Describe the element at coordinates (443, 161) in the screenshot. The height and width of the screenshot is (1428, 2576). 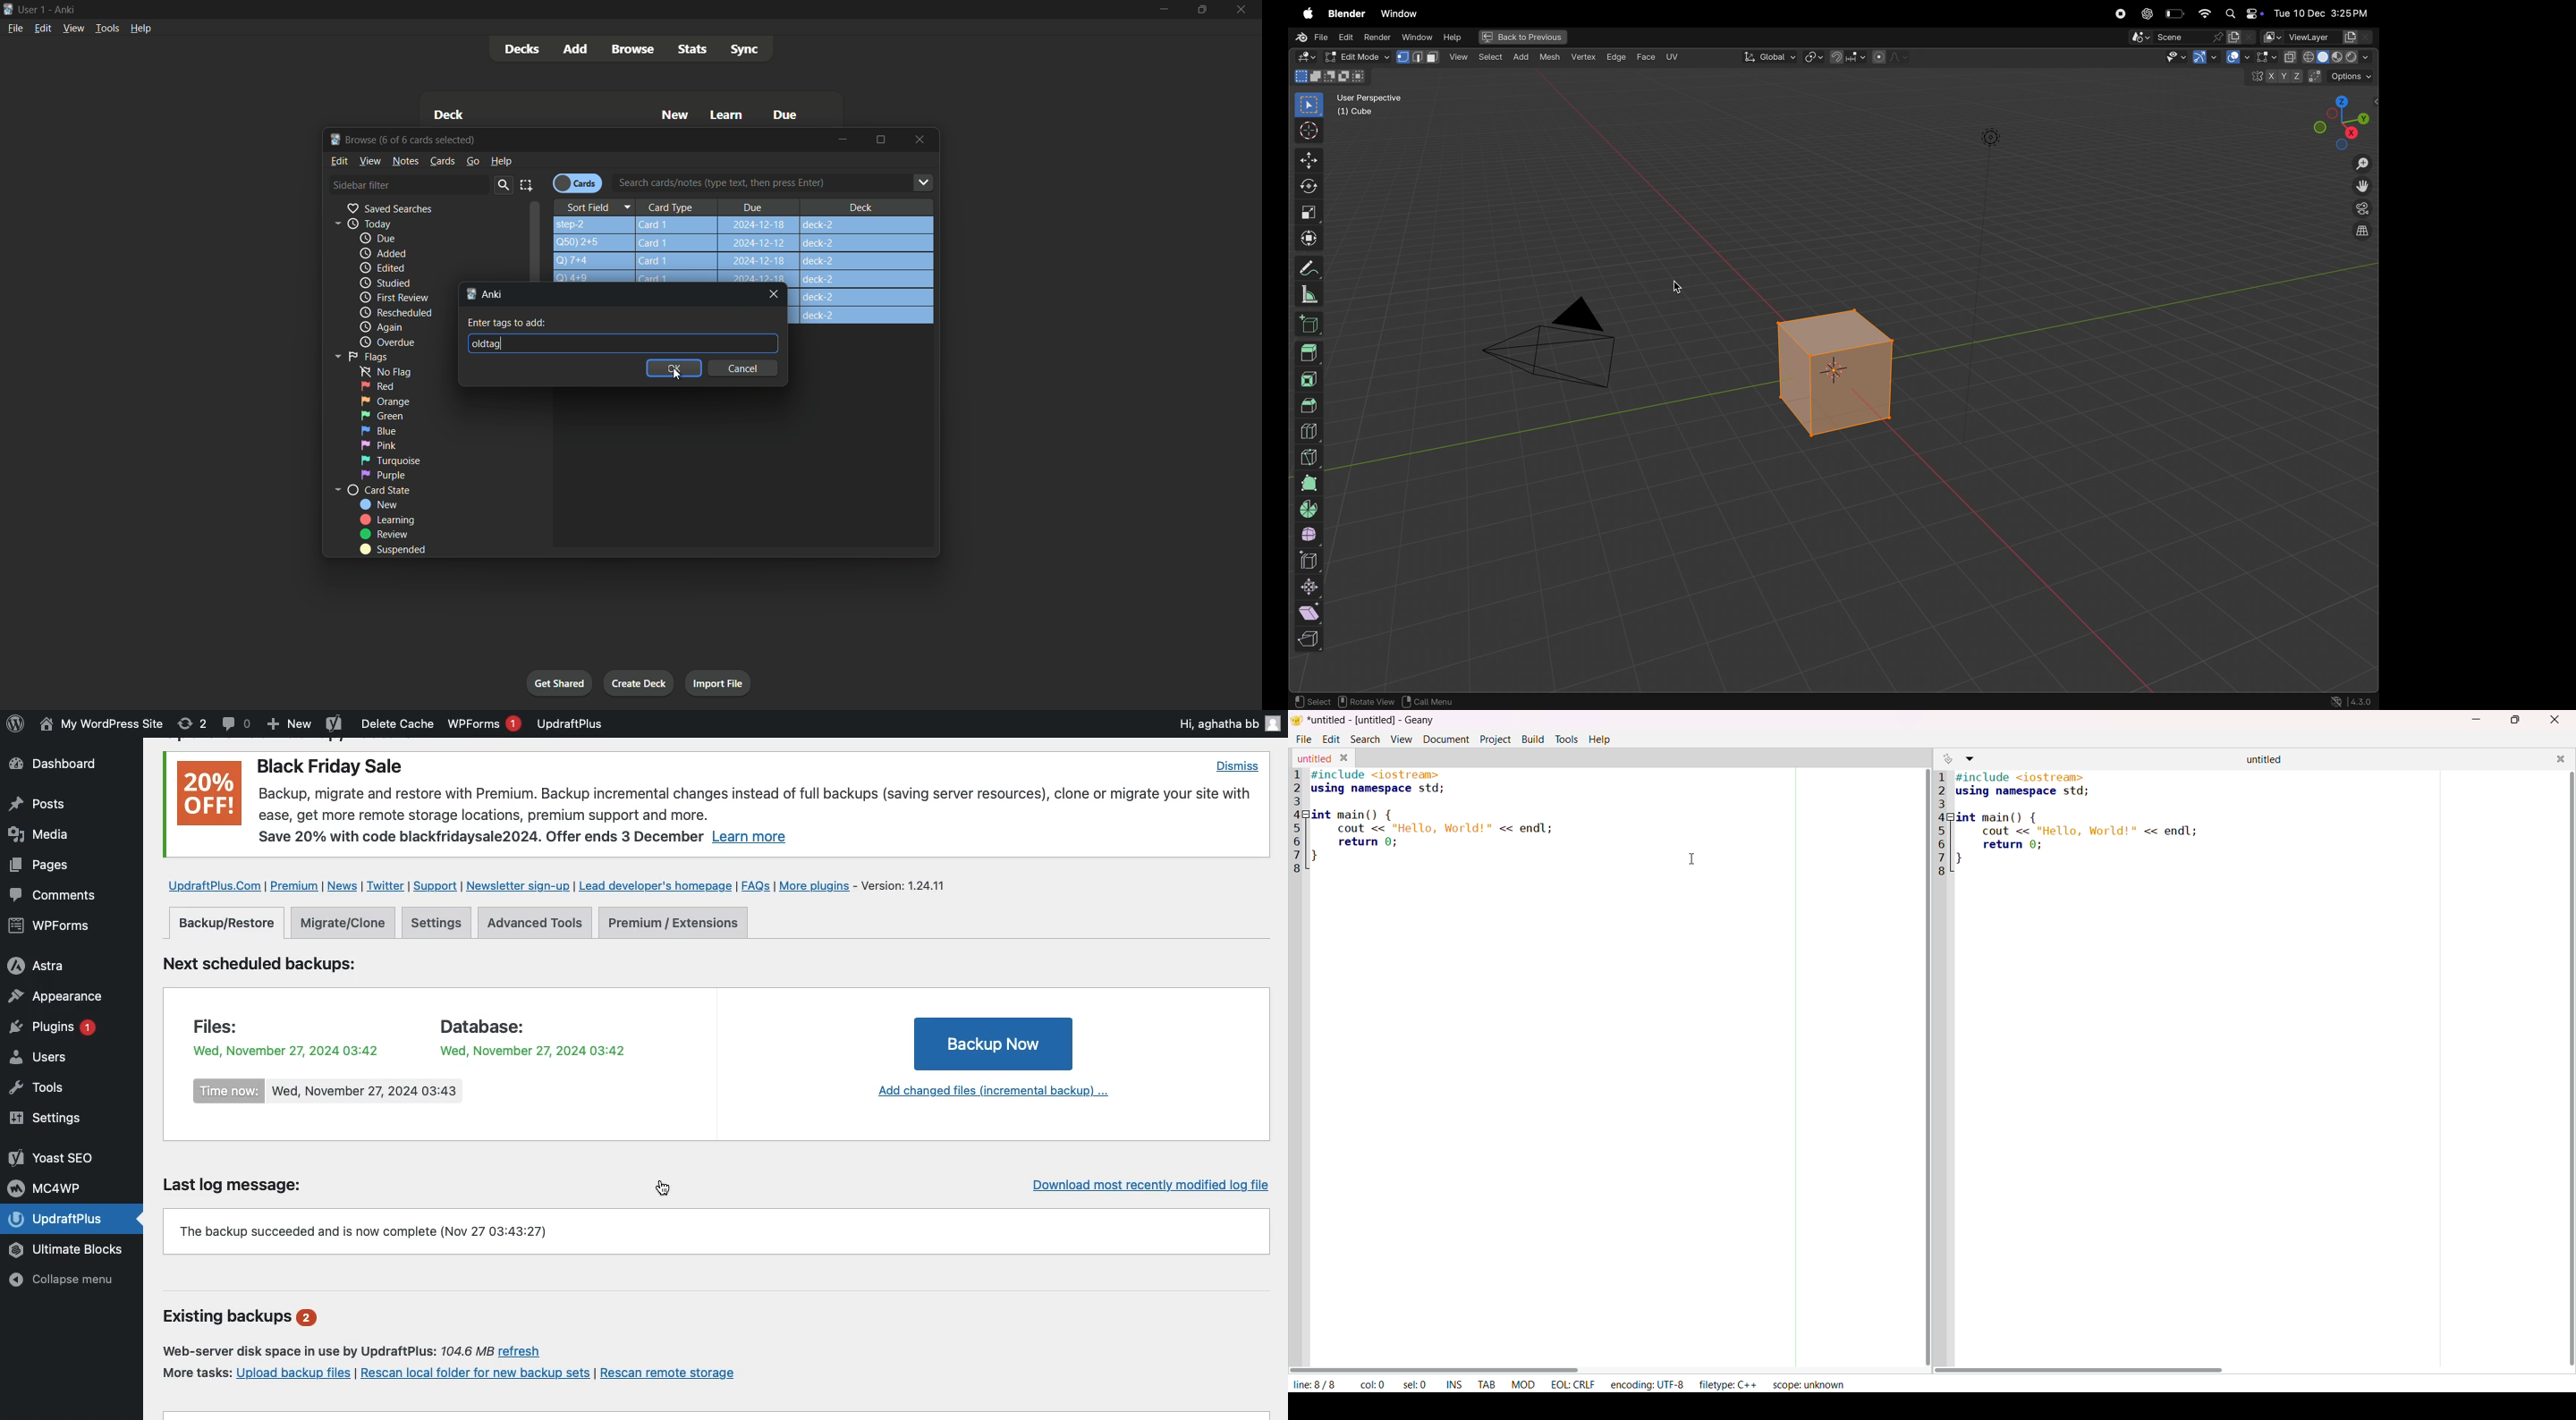
I see `Cards` at that location.